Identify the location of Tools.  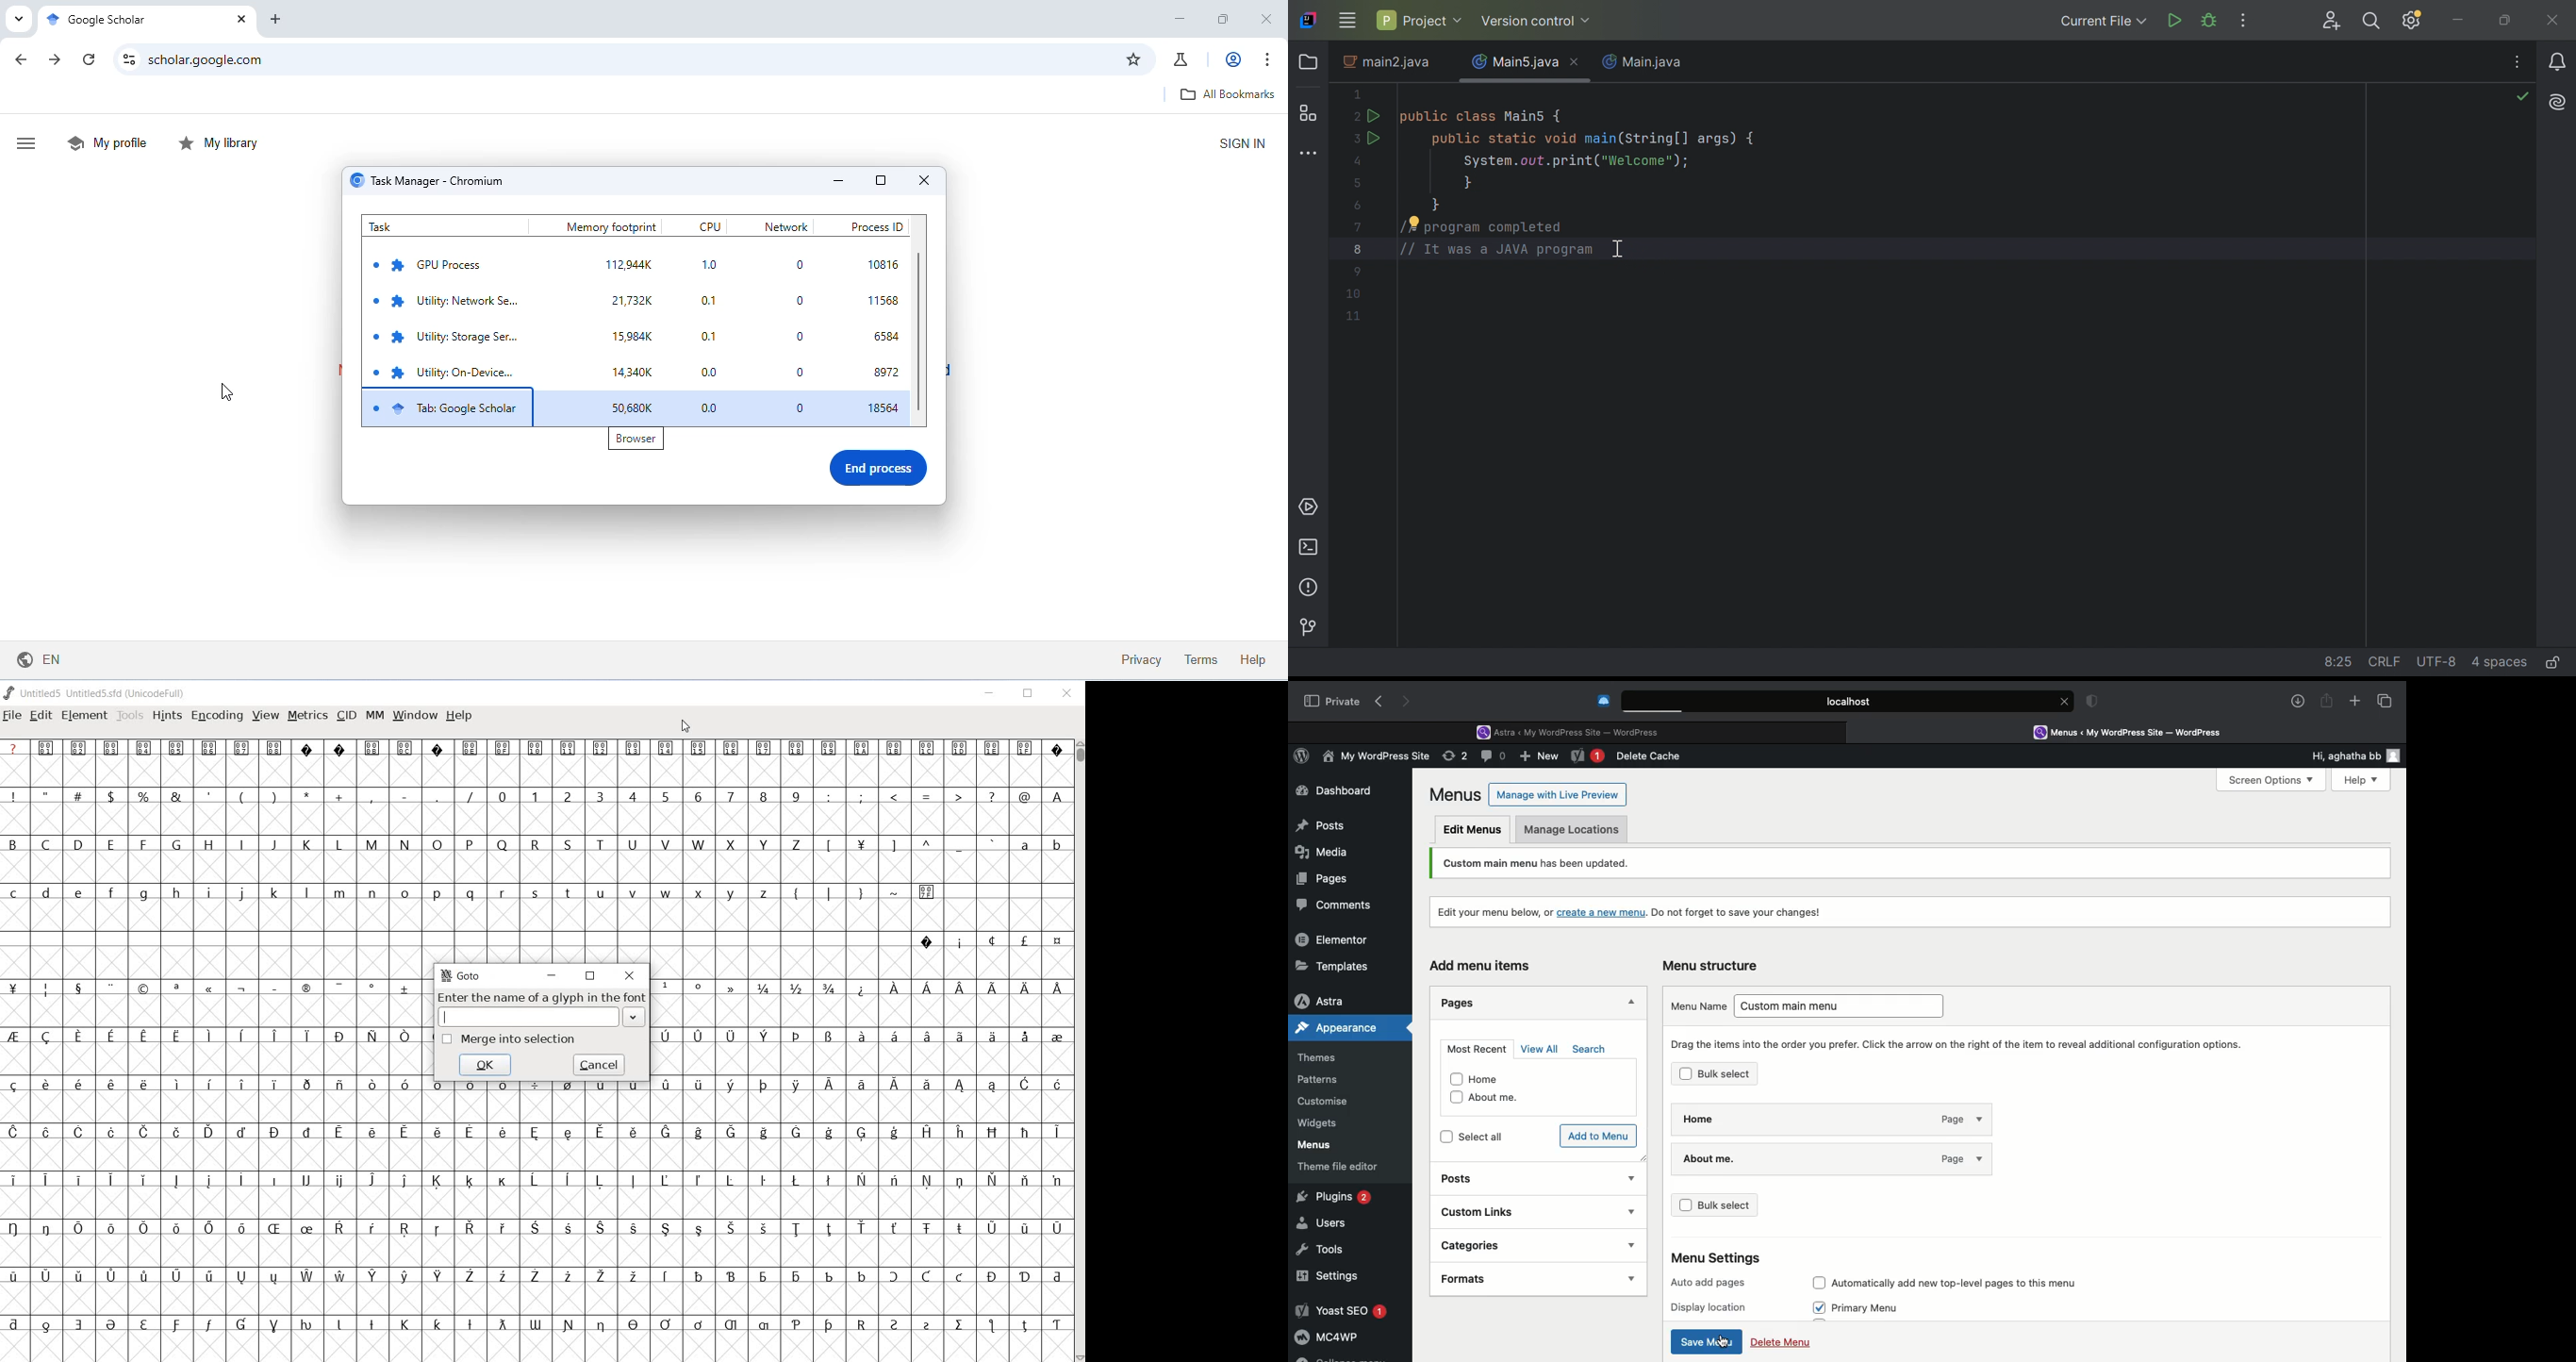
(130, 716).